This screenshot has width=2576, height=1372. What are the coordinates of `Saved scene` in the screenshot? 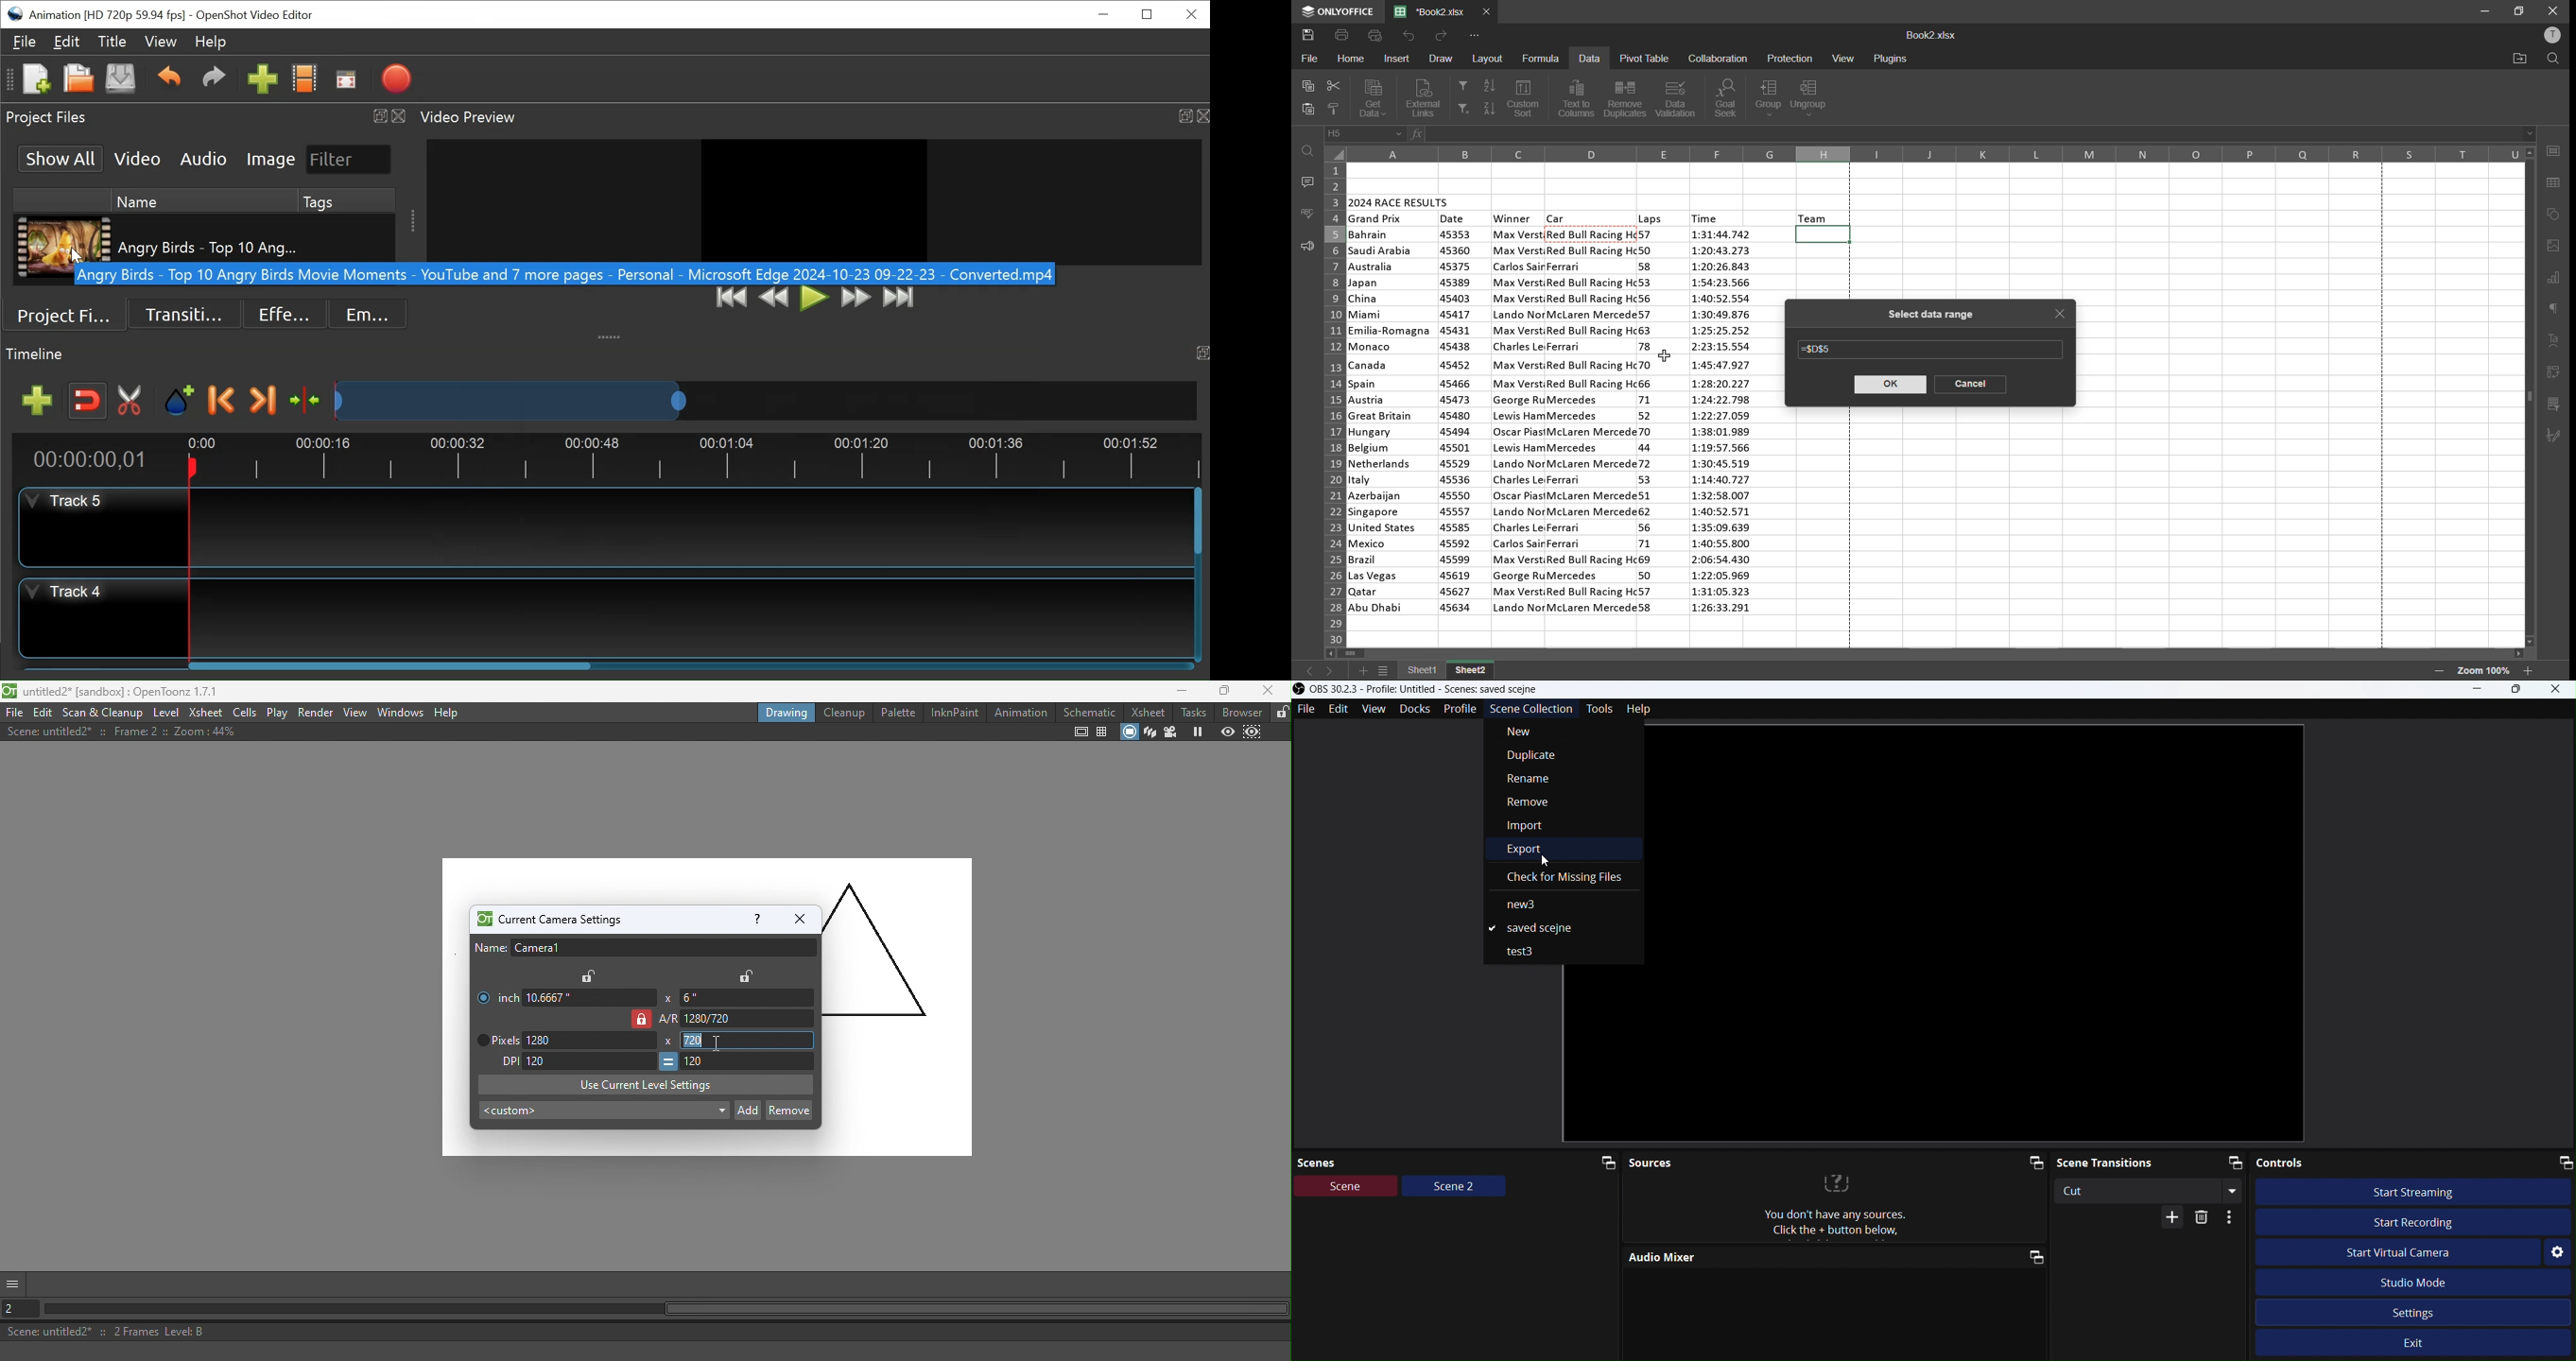 It's located at (1528, 931).